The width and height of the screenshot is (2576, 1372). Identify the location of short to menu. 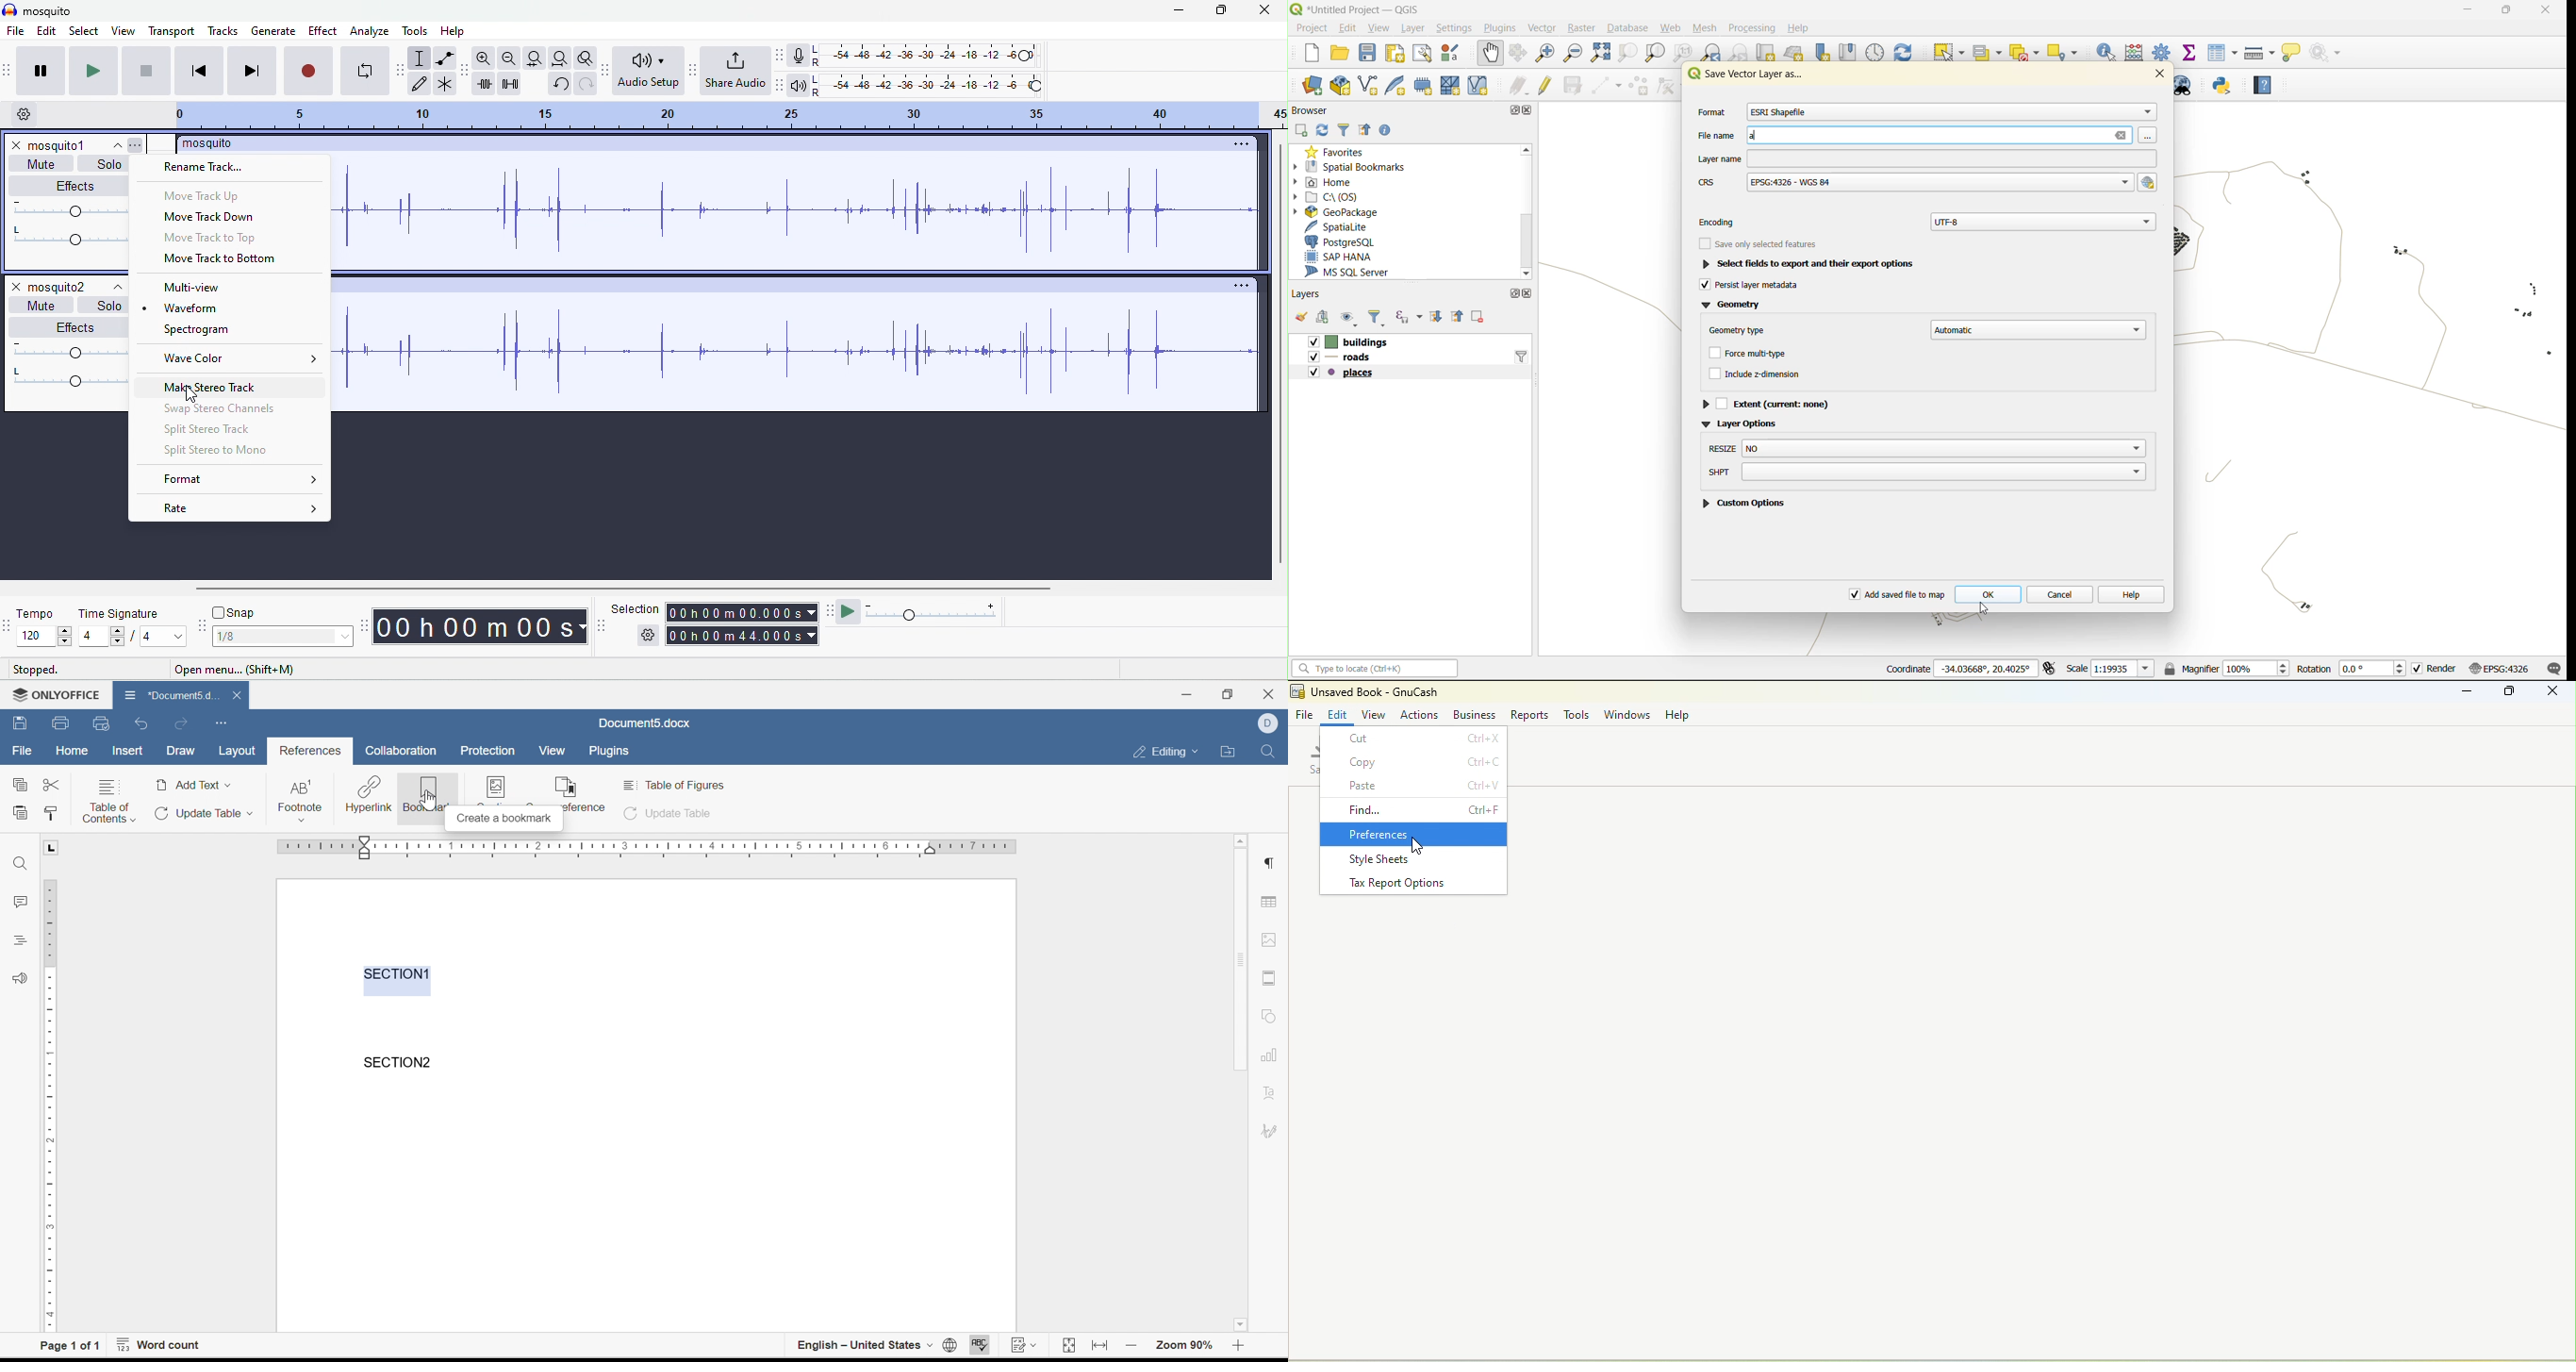
(236, 671).